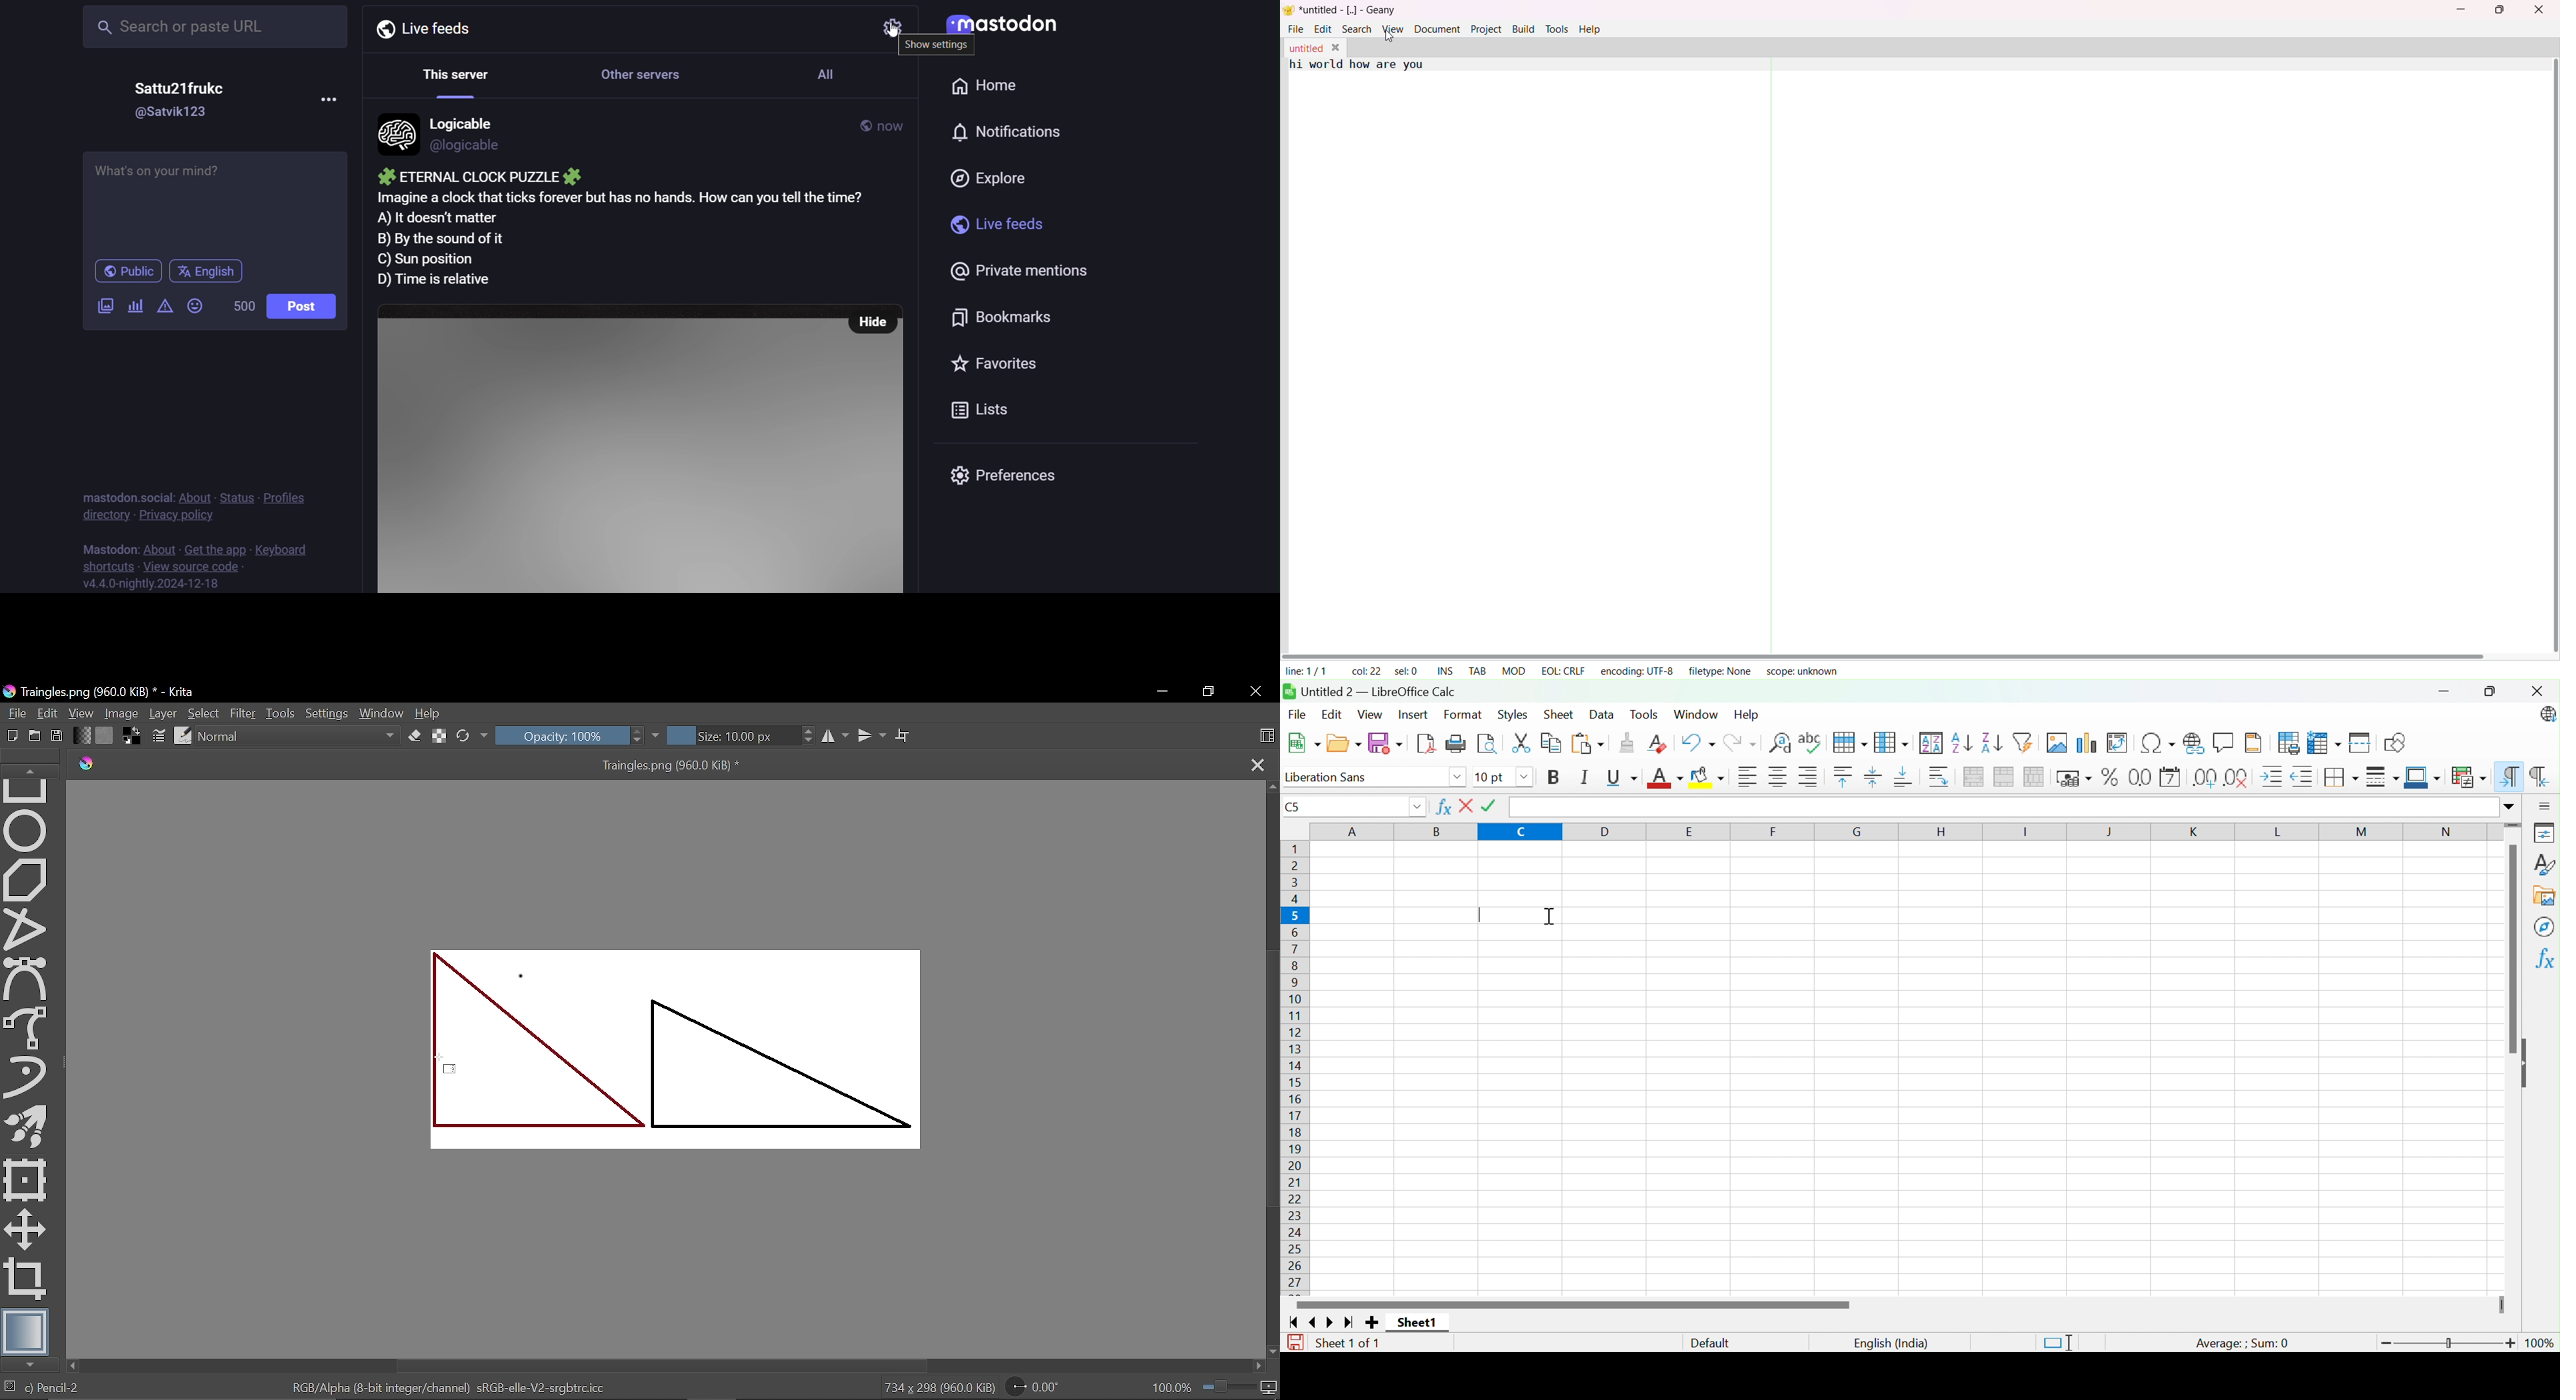 The width and height of the screenshot is (2576, 1400). What do you see at coordinates (433, 713) in the screenshot?
I see `Help` at bounding box center [433, 713].